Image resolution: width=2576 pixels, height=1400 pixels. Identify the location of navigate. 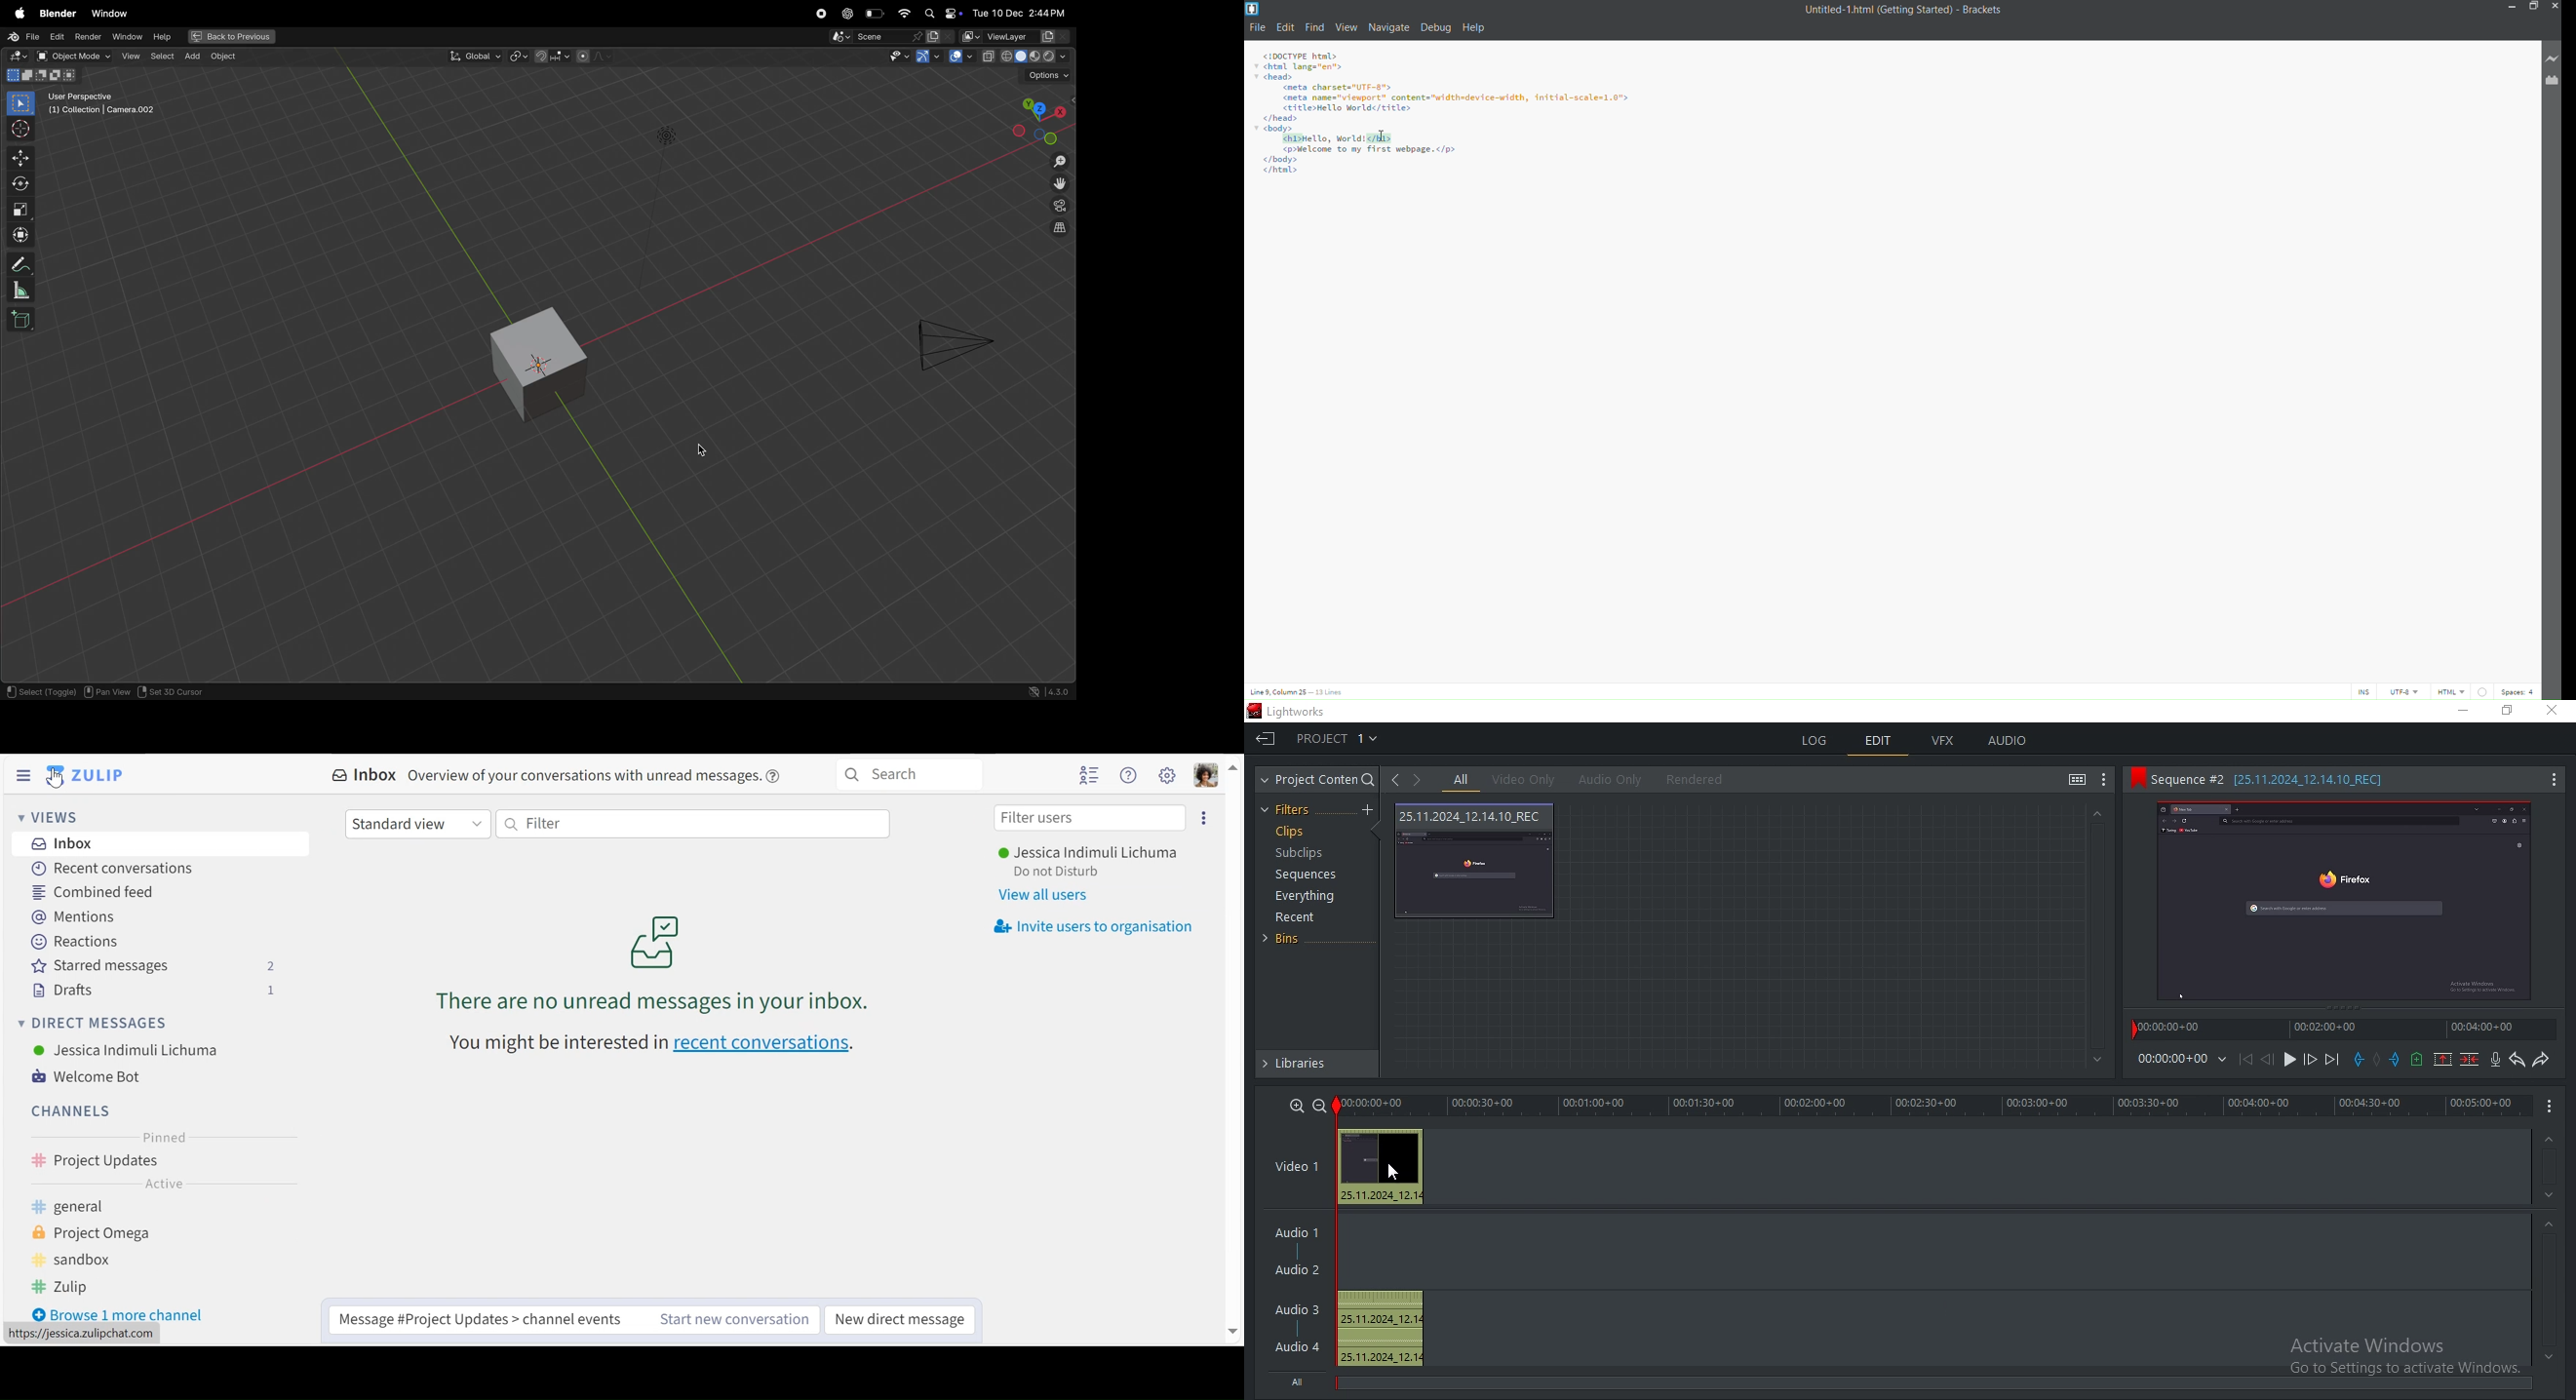
(1389, 25).